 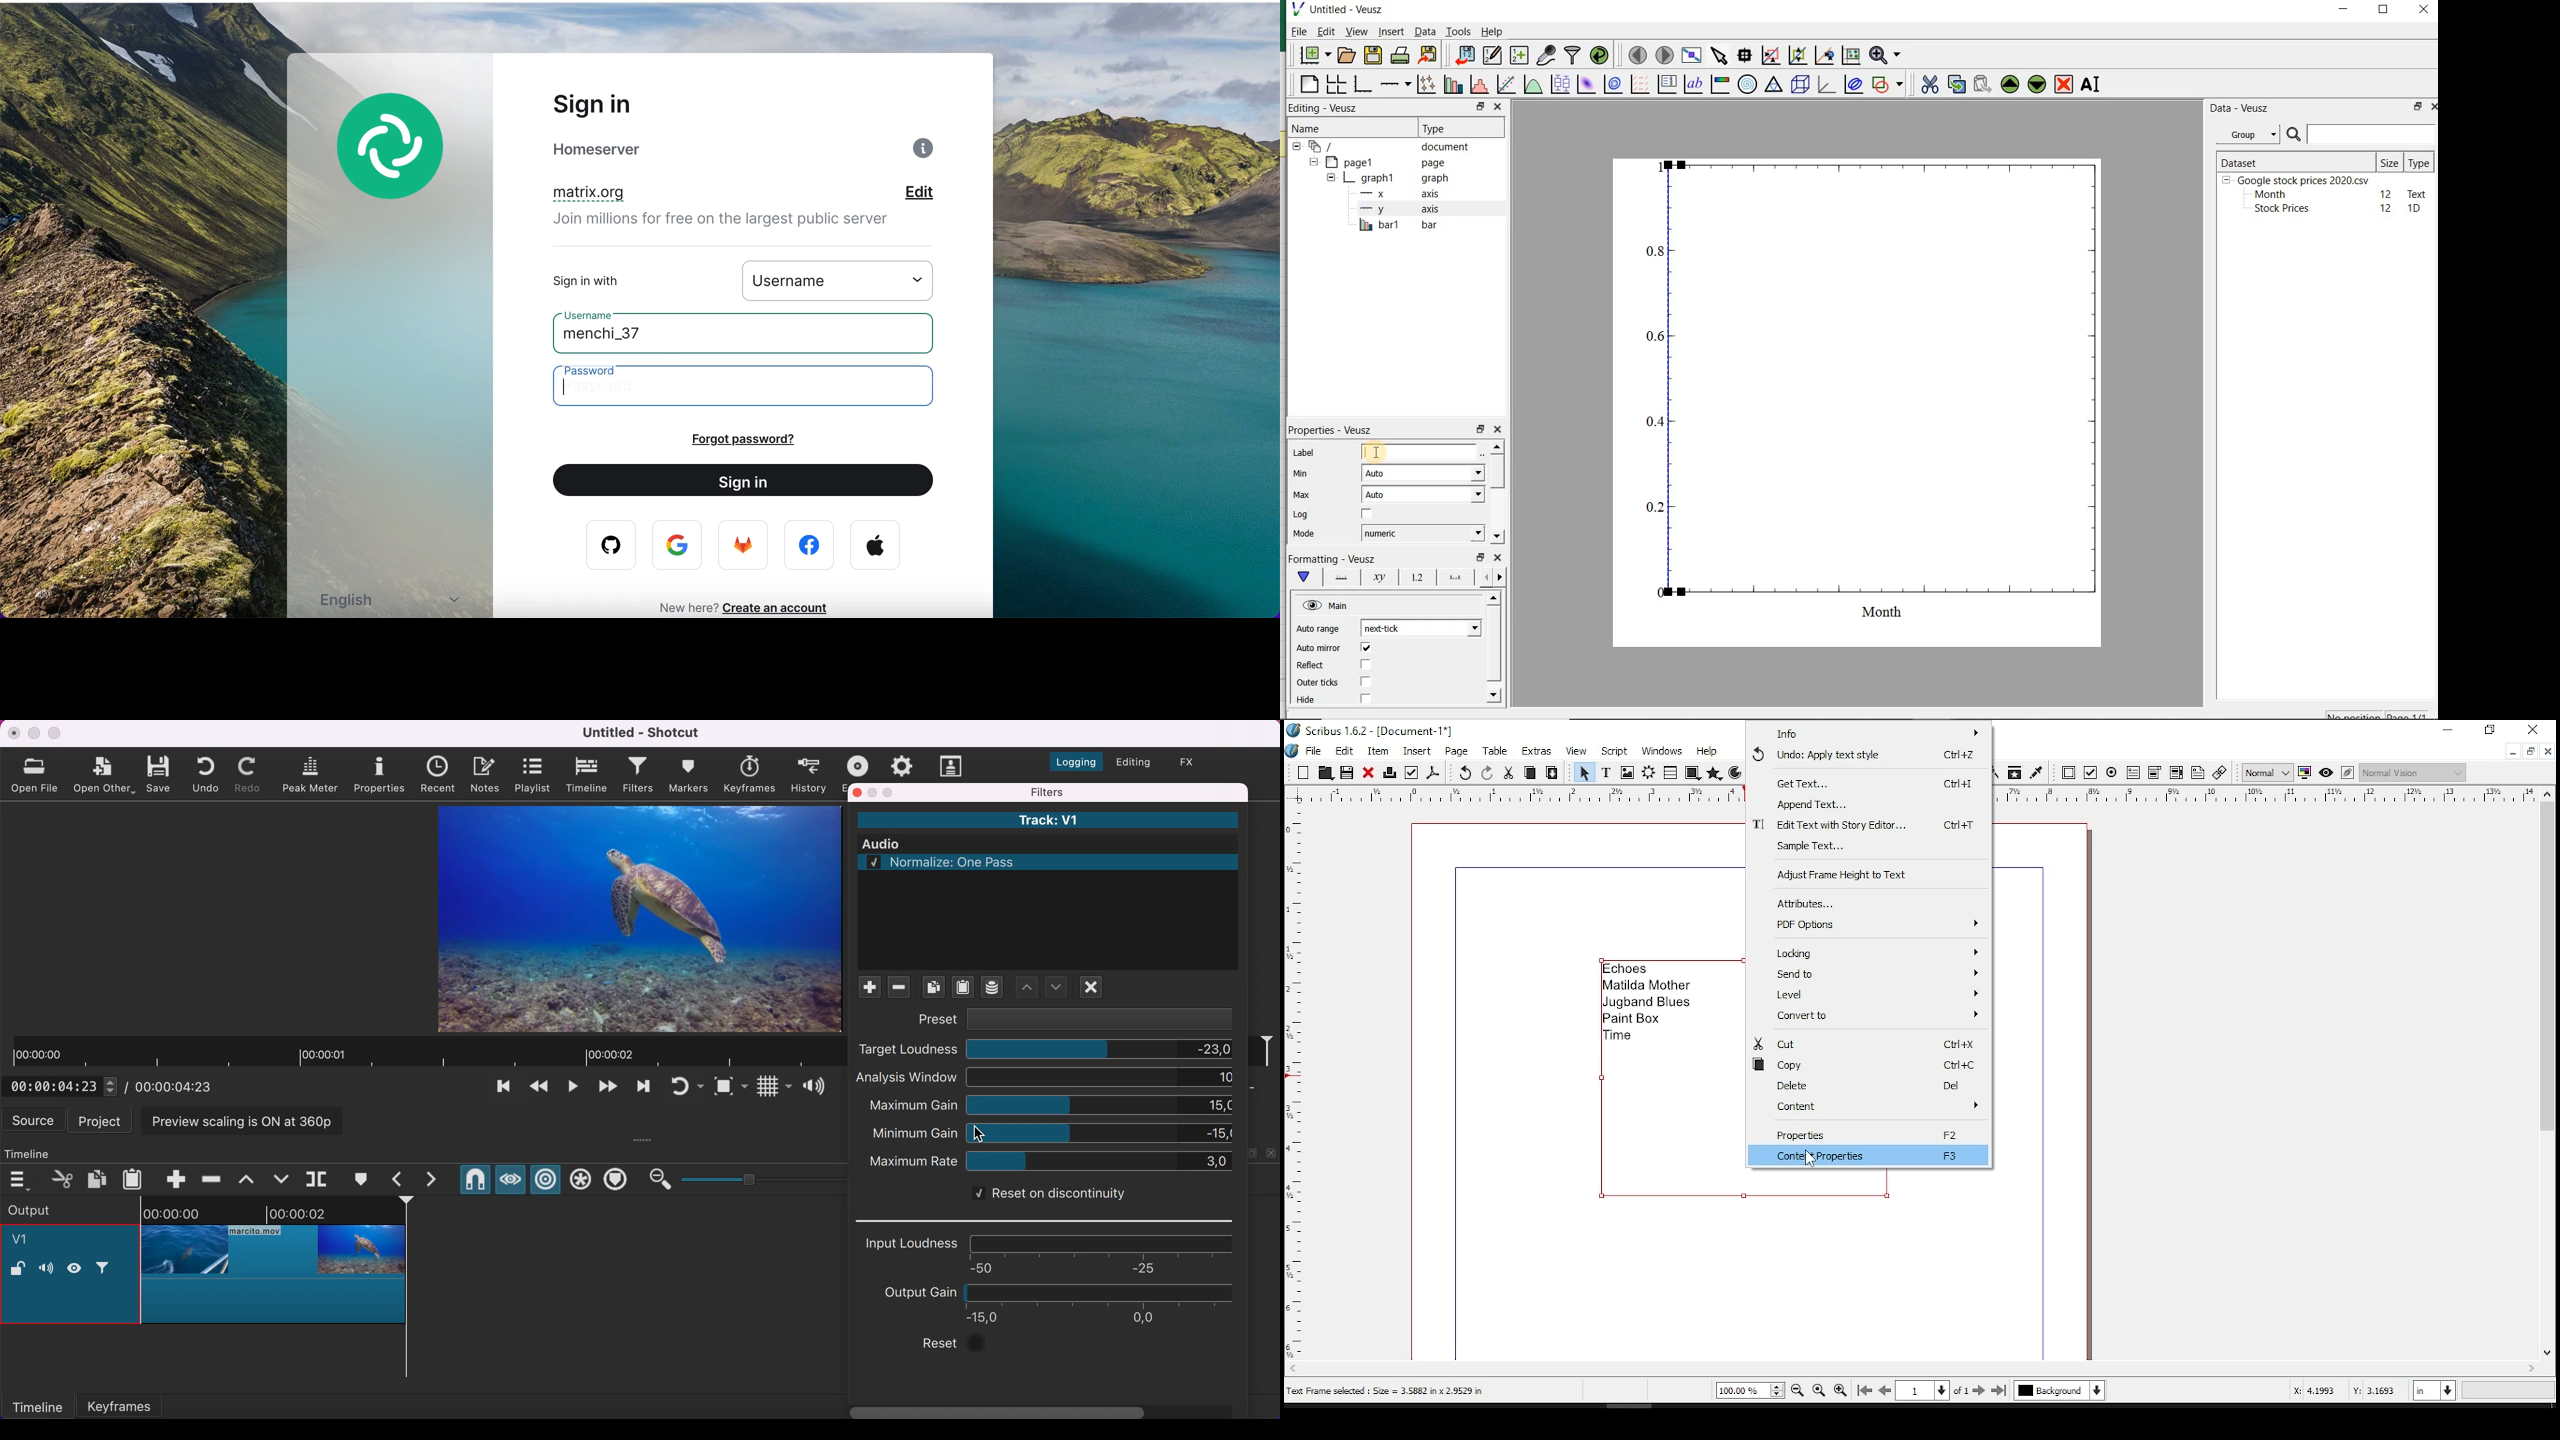 I want to click on analysis window, so click(x=1047, y=1078).